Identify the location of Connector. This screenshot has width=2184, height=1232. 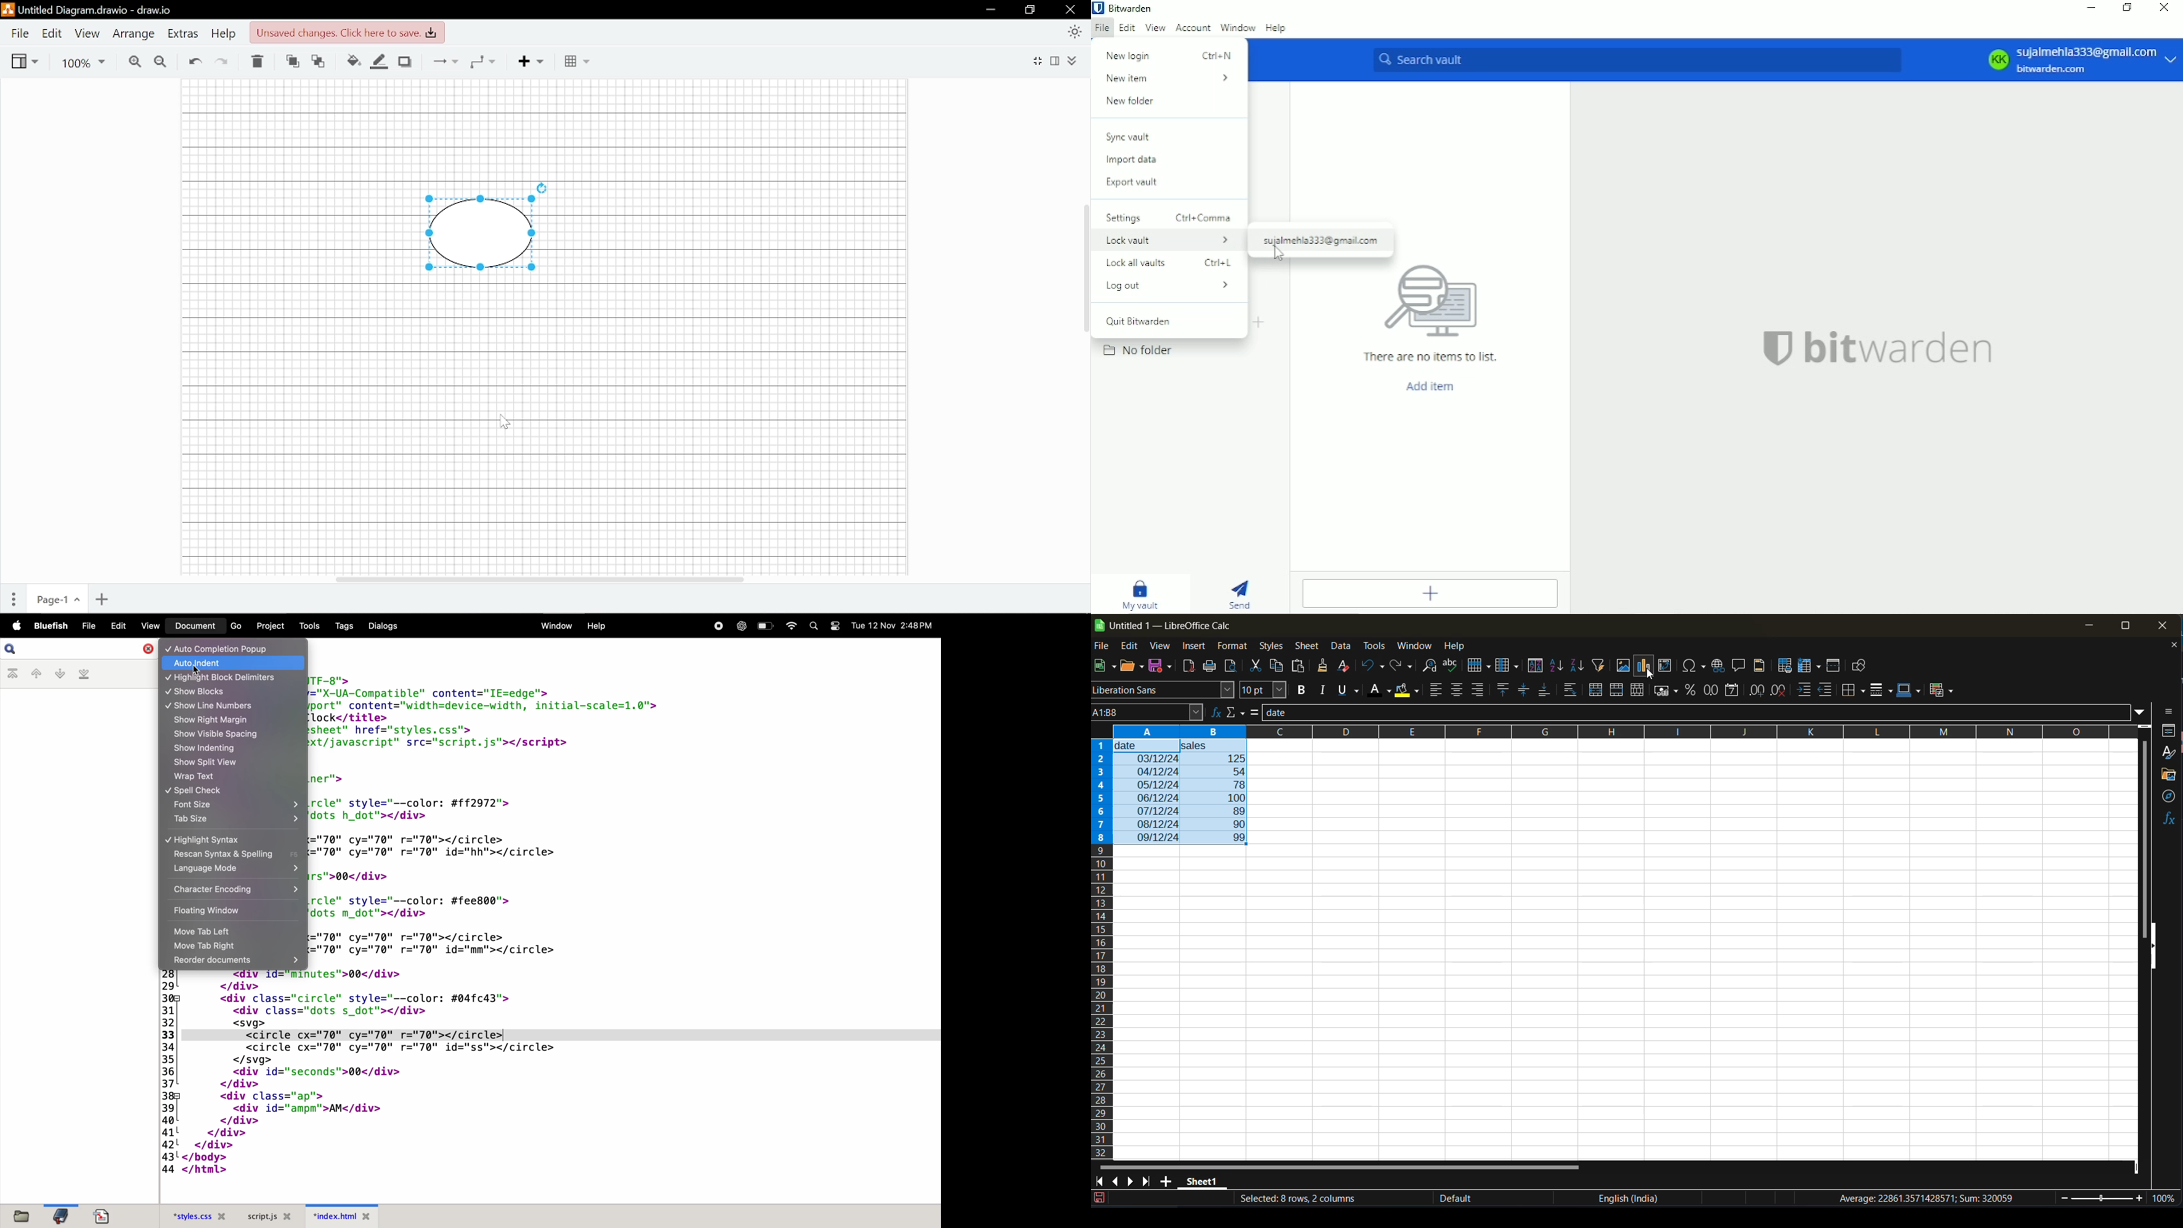
(446, 61).